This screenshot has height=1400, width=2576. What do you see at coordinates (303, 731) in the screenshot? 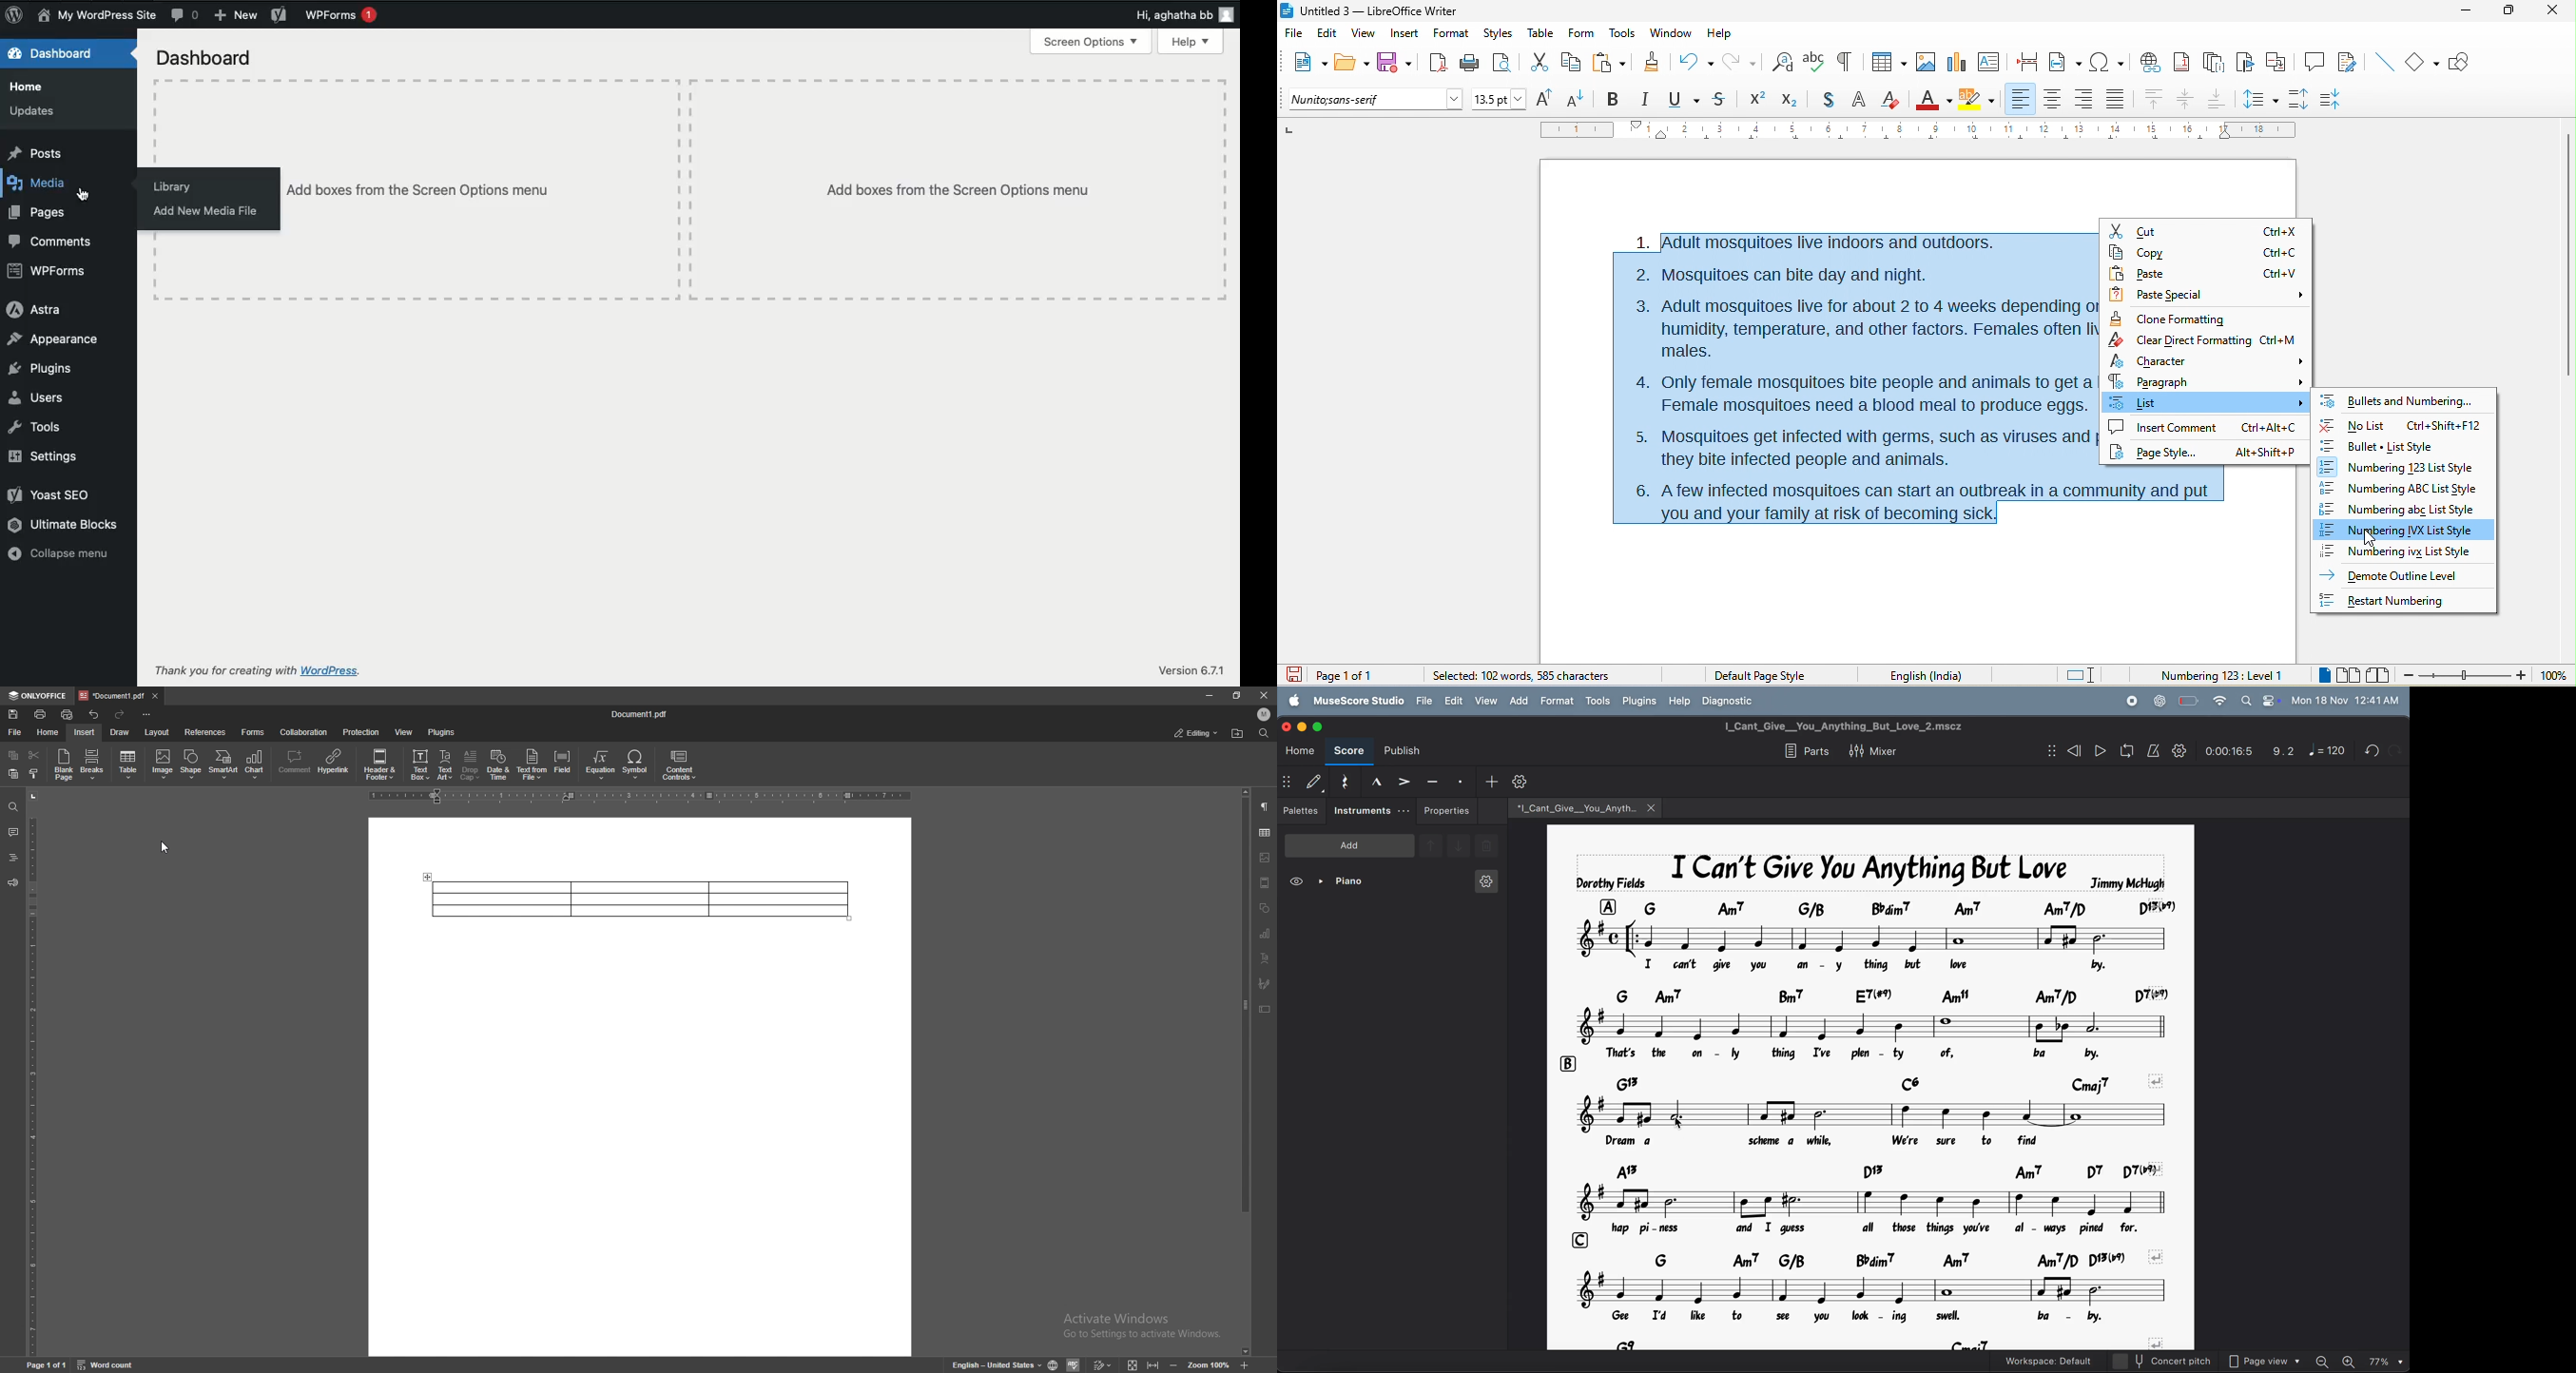
I see `collaboration` at bounding box center [303, 731].